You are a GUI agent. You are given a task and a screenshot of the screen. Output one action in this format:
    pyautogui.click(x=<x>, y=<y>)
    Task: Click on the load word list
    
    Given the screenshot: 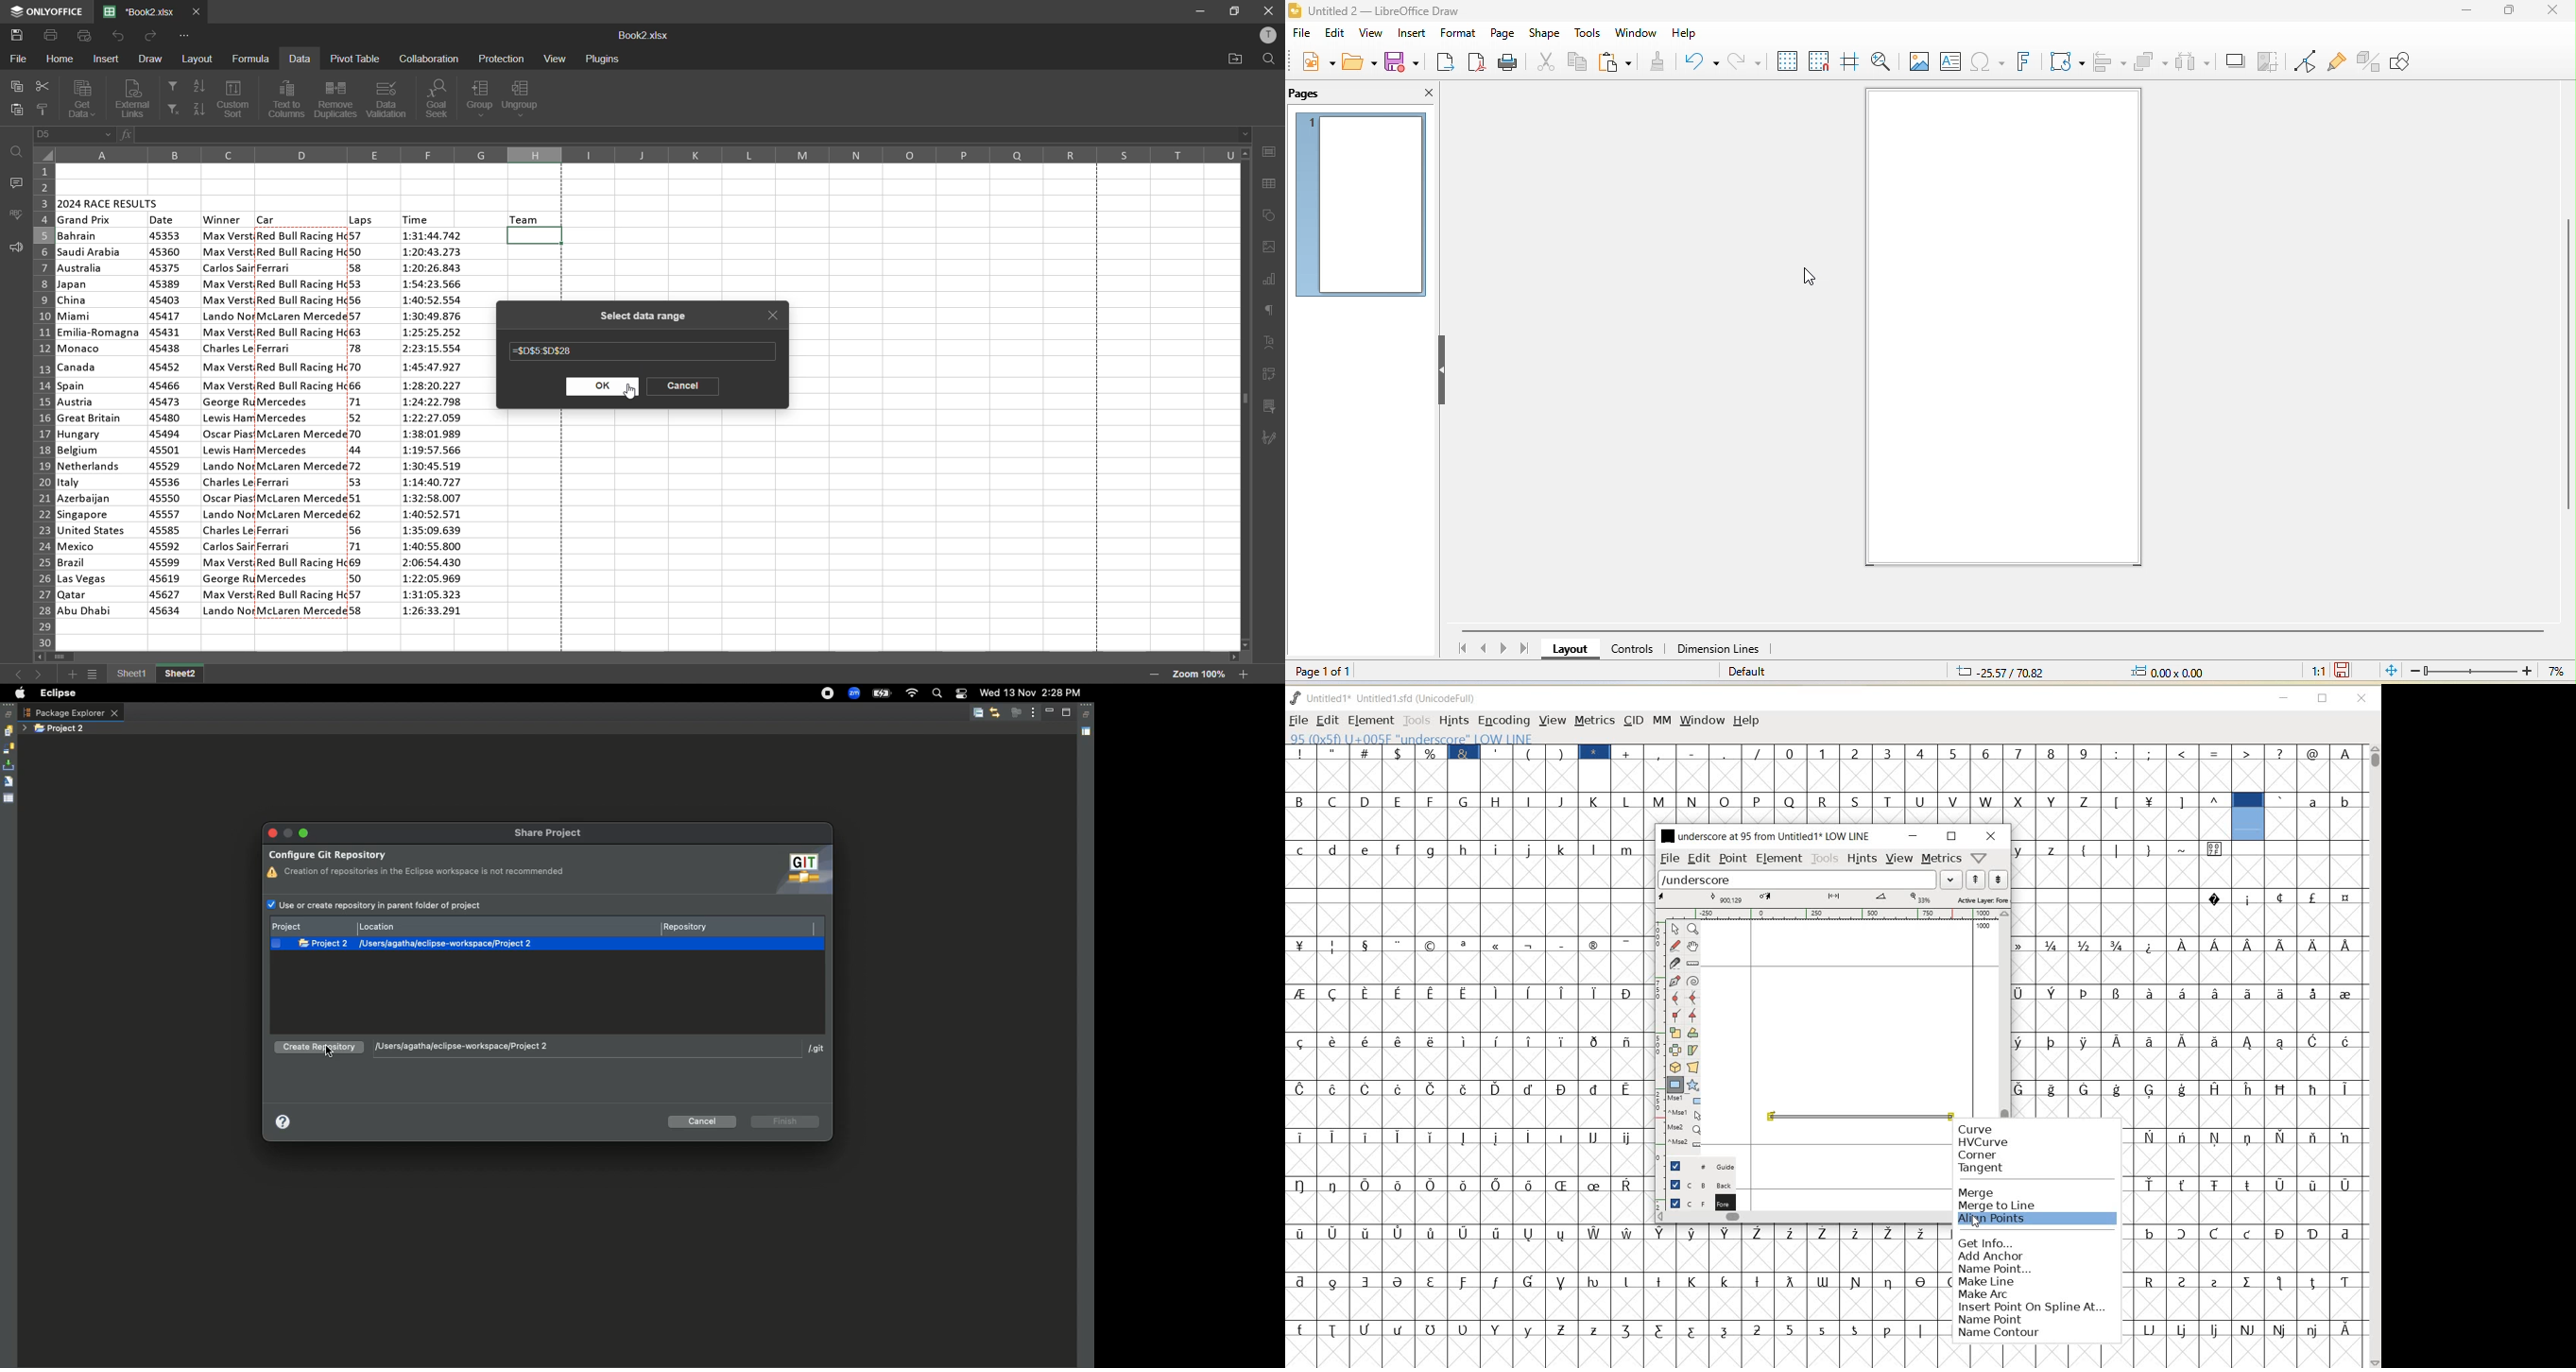 What is the action you would take?
    pyautogui.click(x=1797, y=879)
    